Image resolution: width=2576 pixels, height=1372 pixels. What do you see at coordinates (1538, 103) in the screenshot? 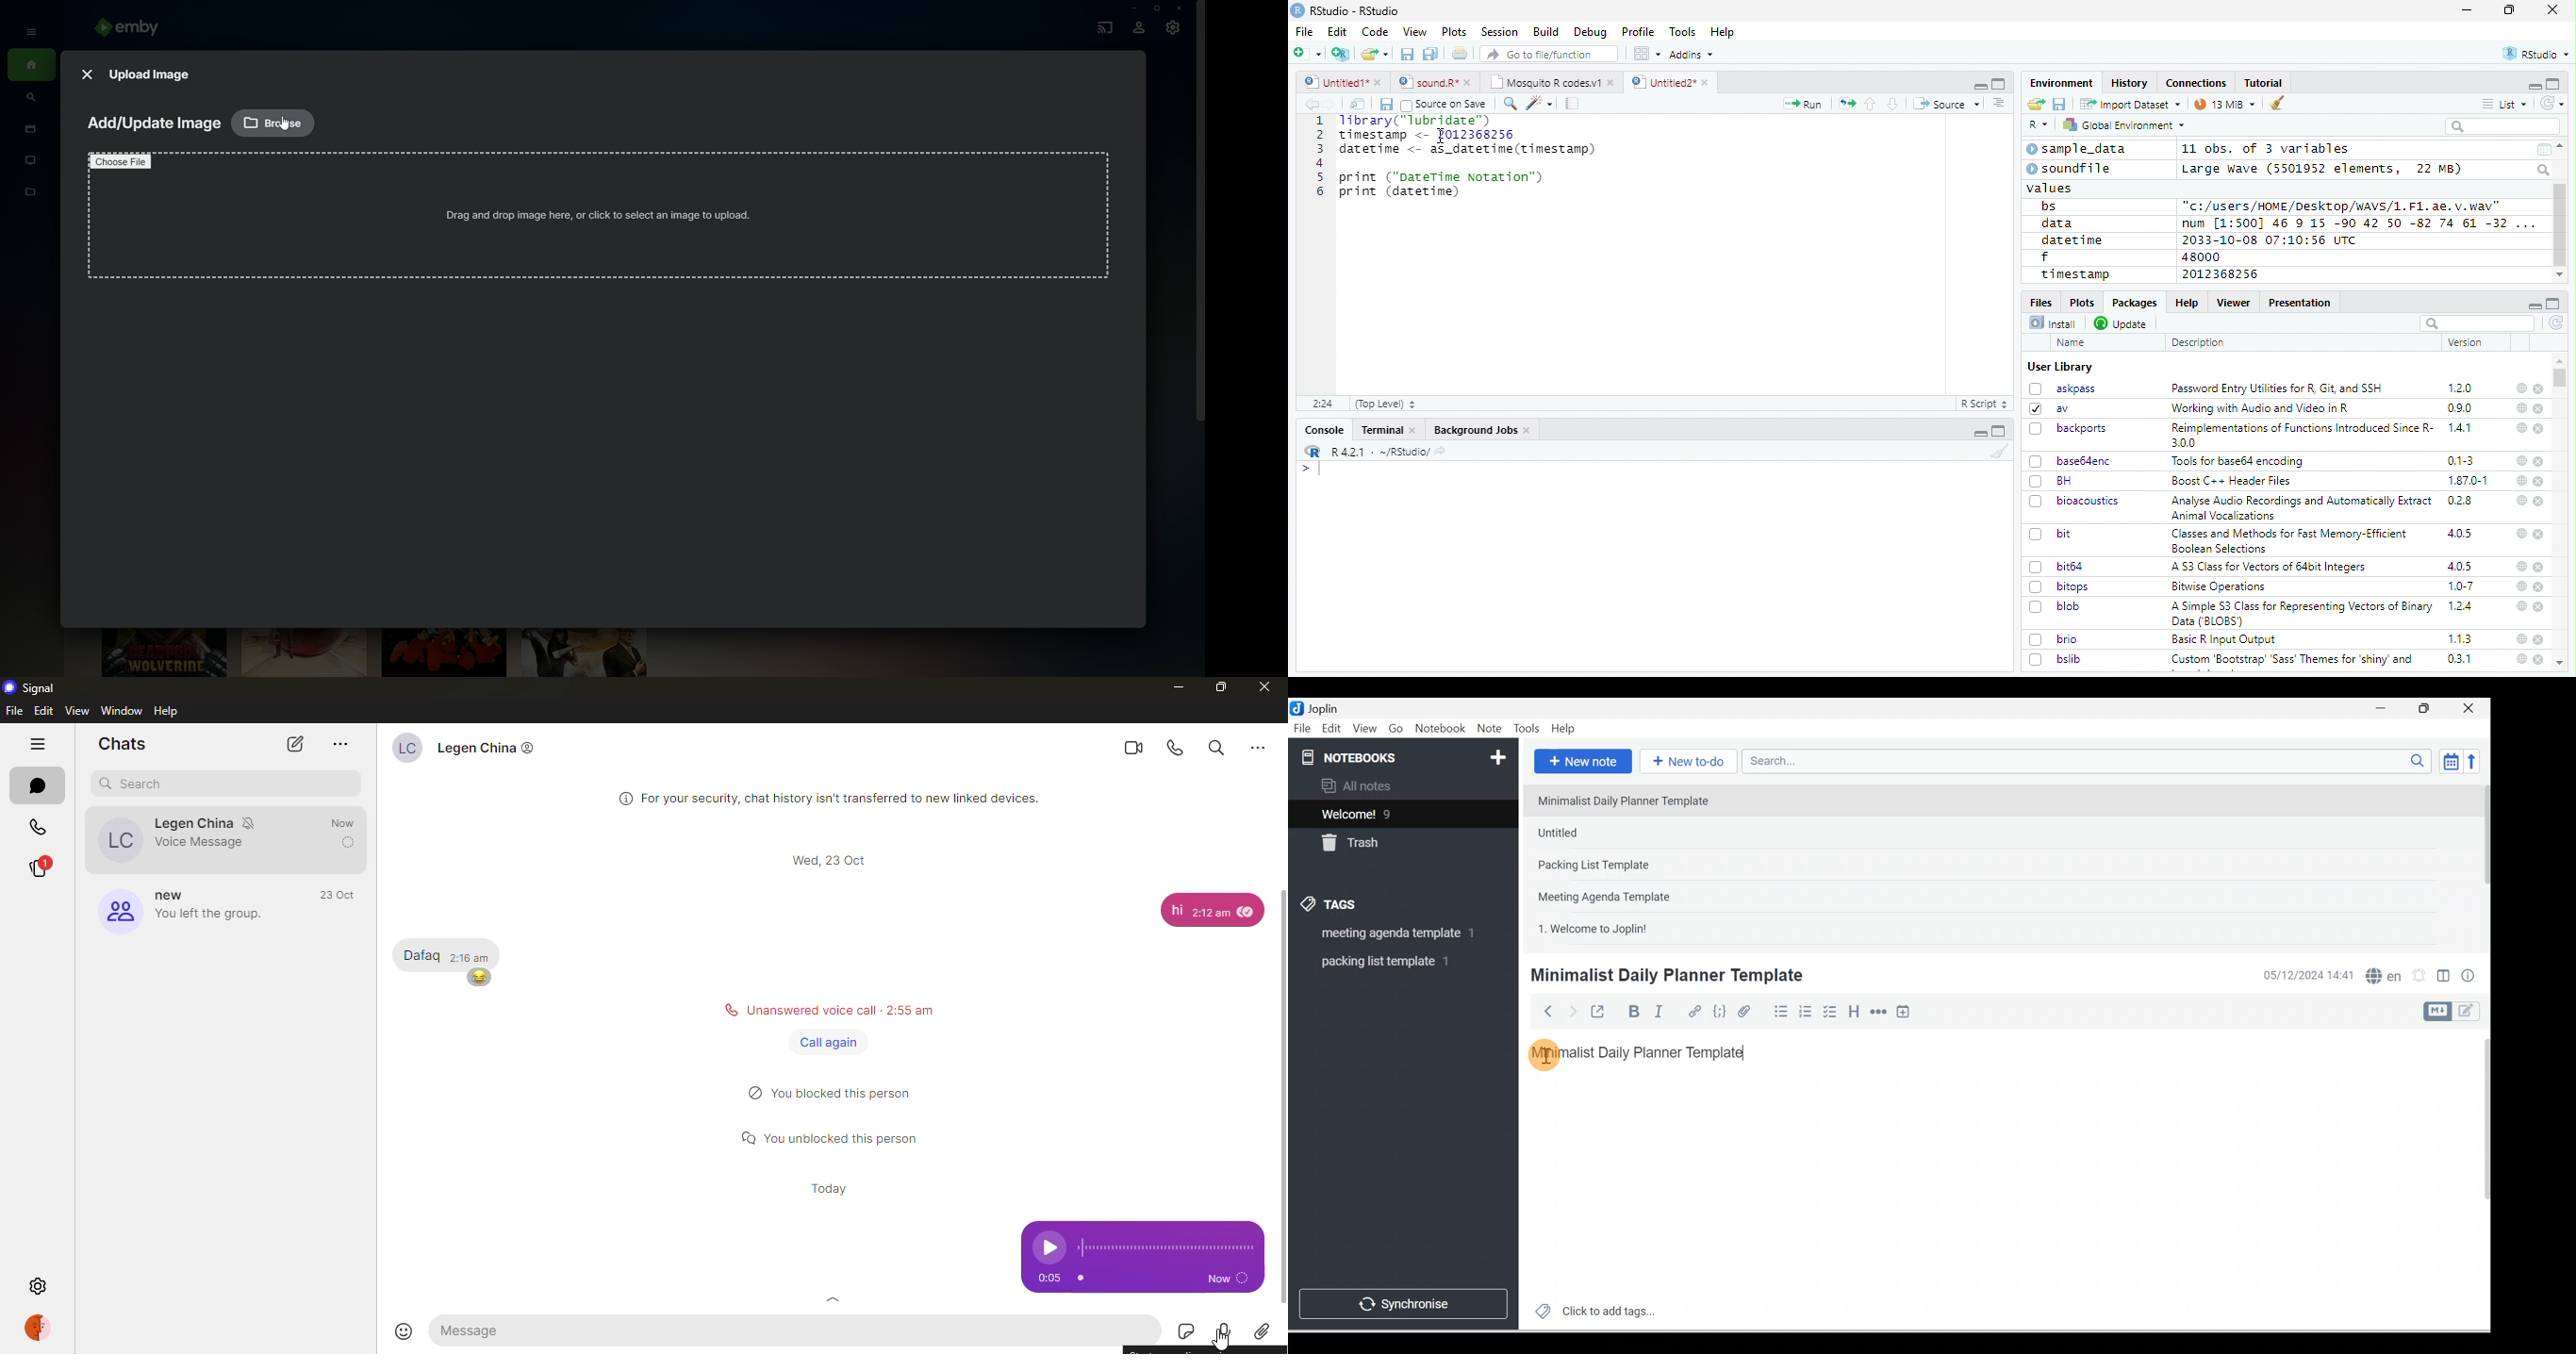
I see `Code tools` at bounding box center [1538, 103].